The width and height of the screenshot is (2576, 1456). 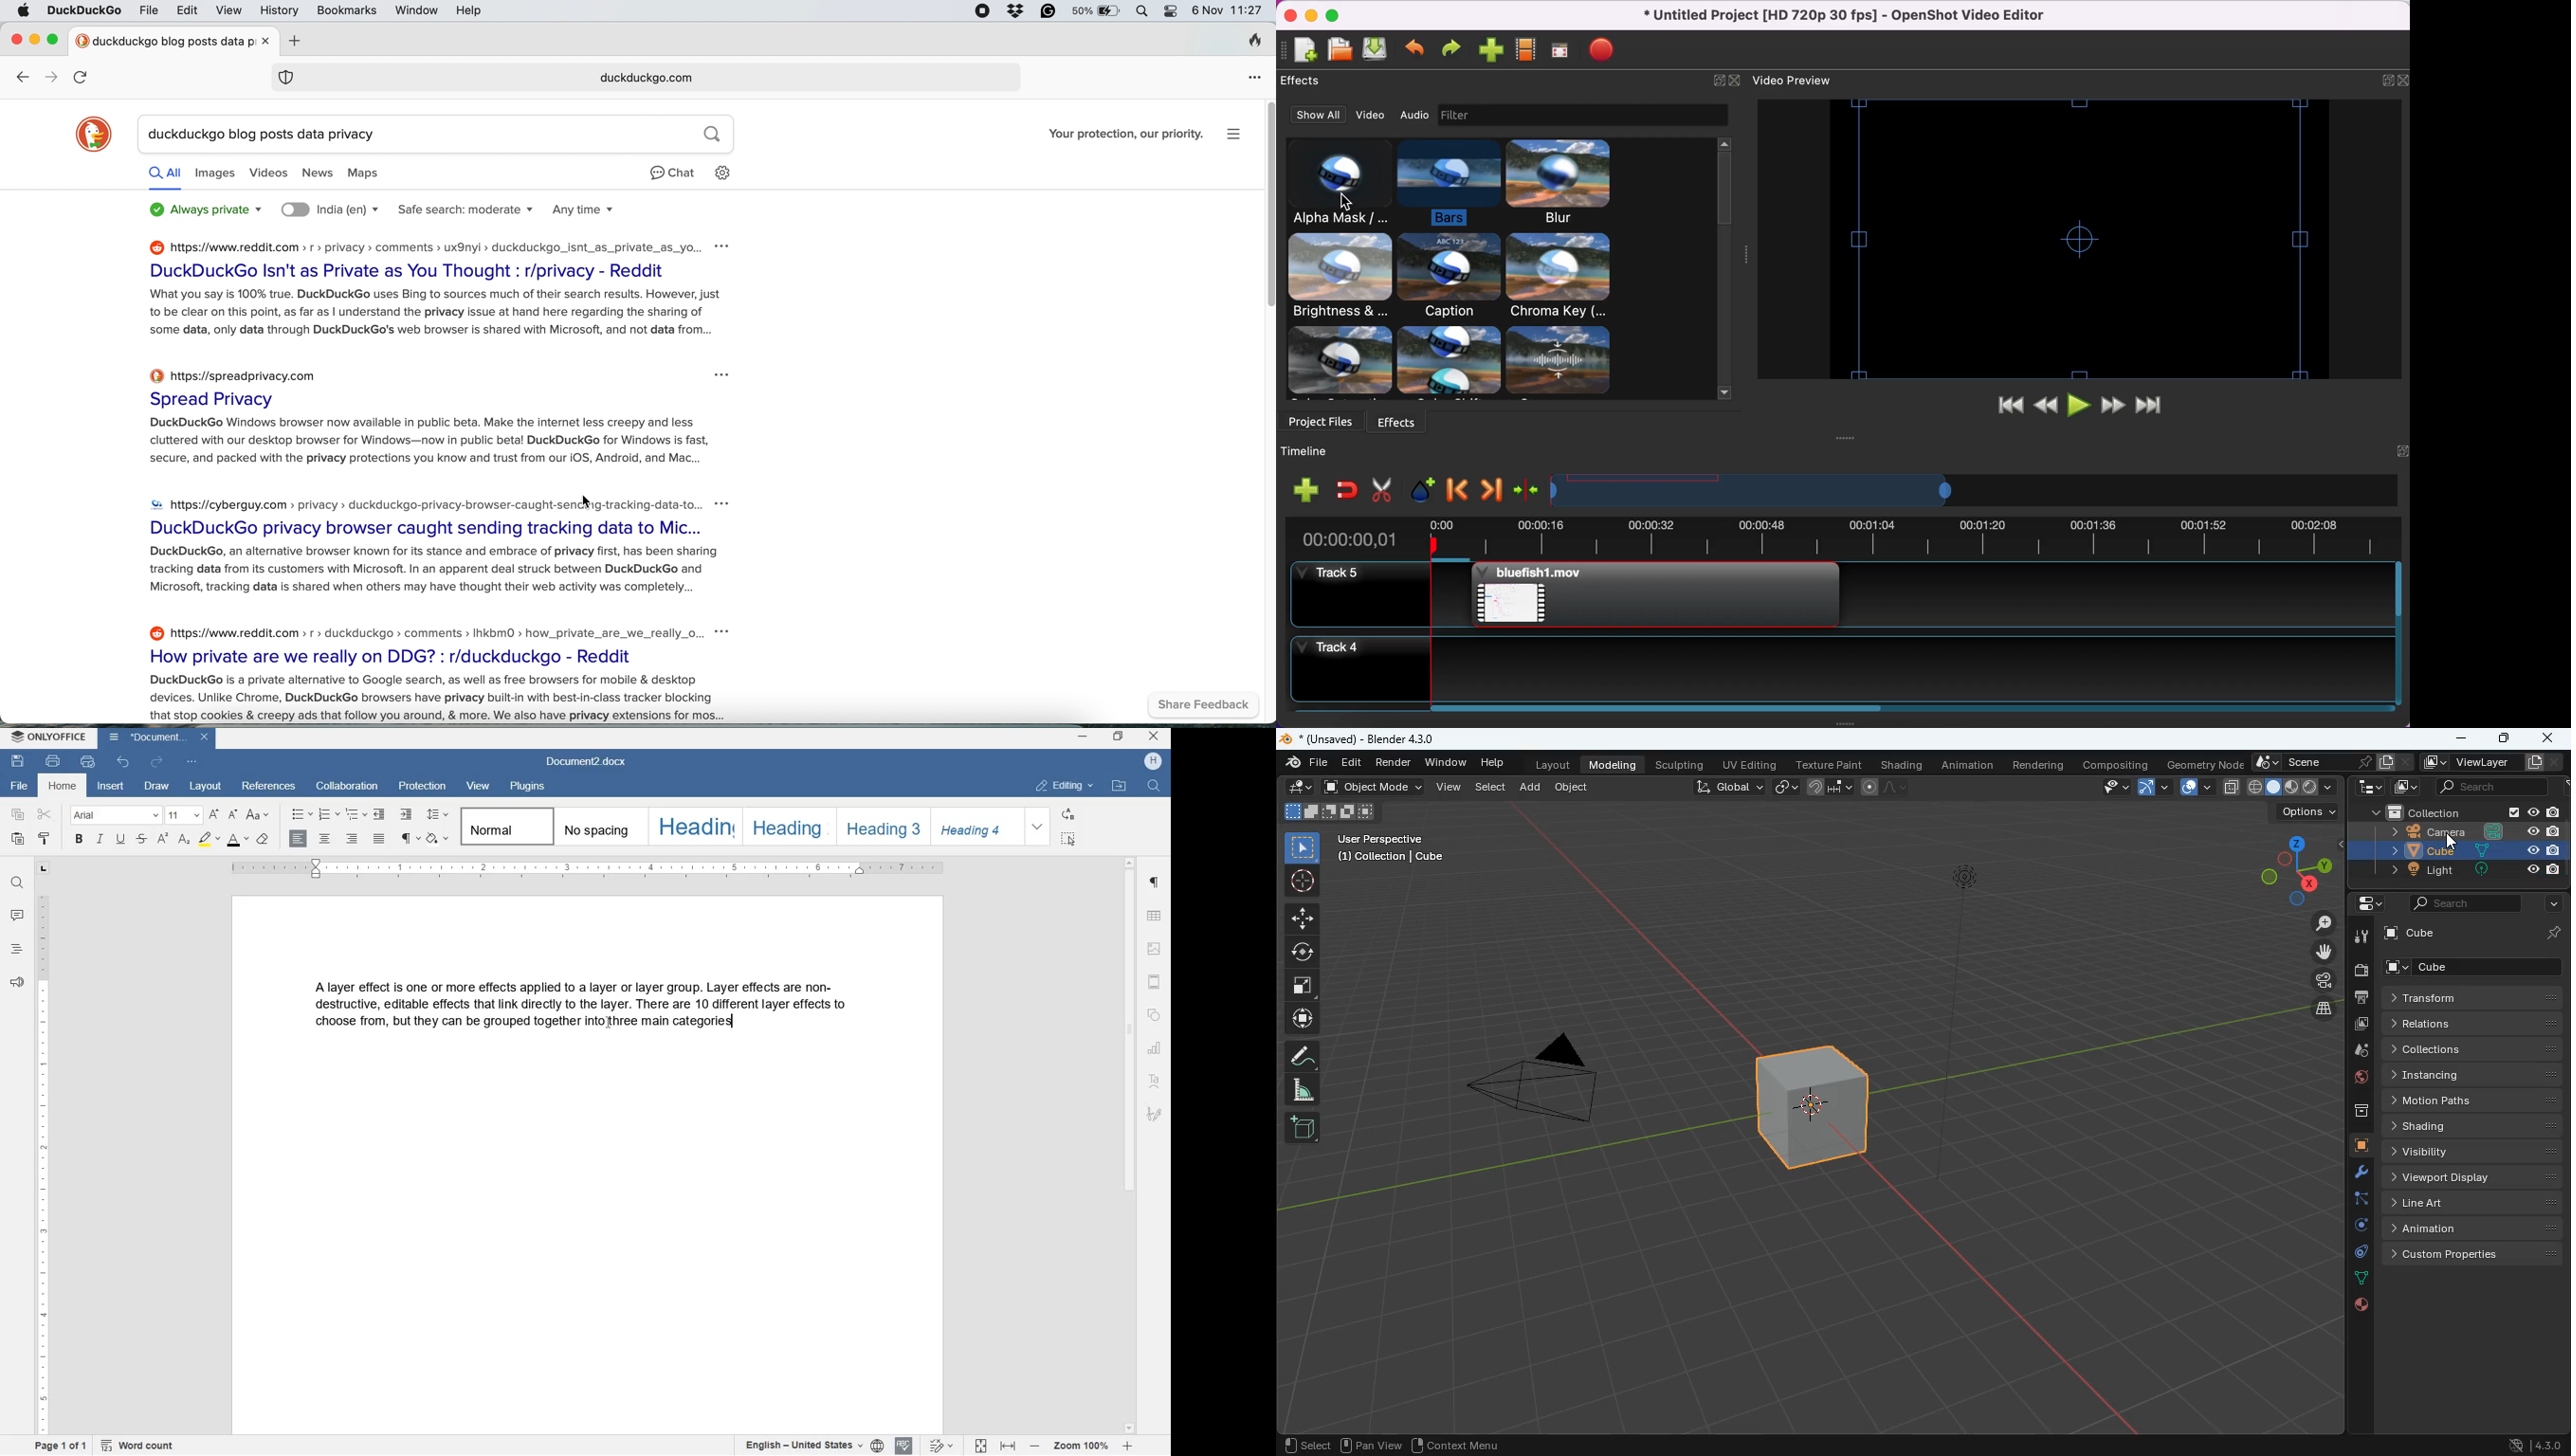 I want to click on pan view, so click(x=1372, y=1445).